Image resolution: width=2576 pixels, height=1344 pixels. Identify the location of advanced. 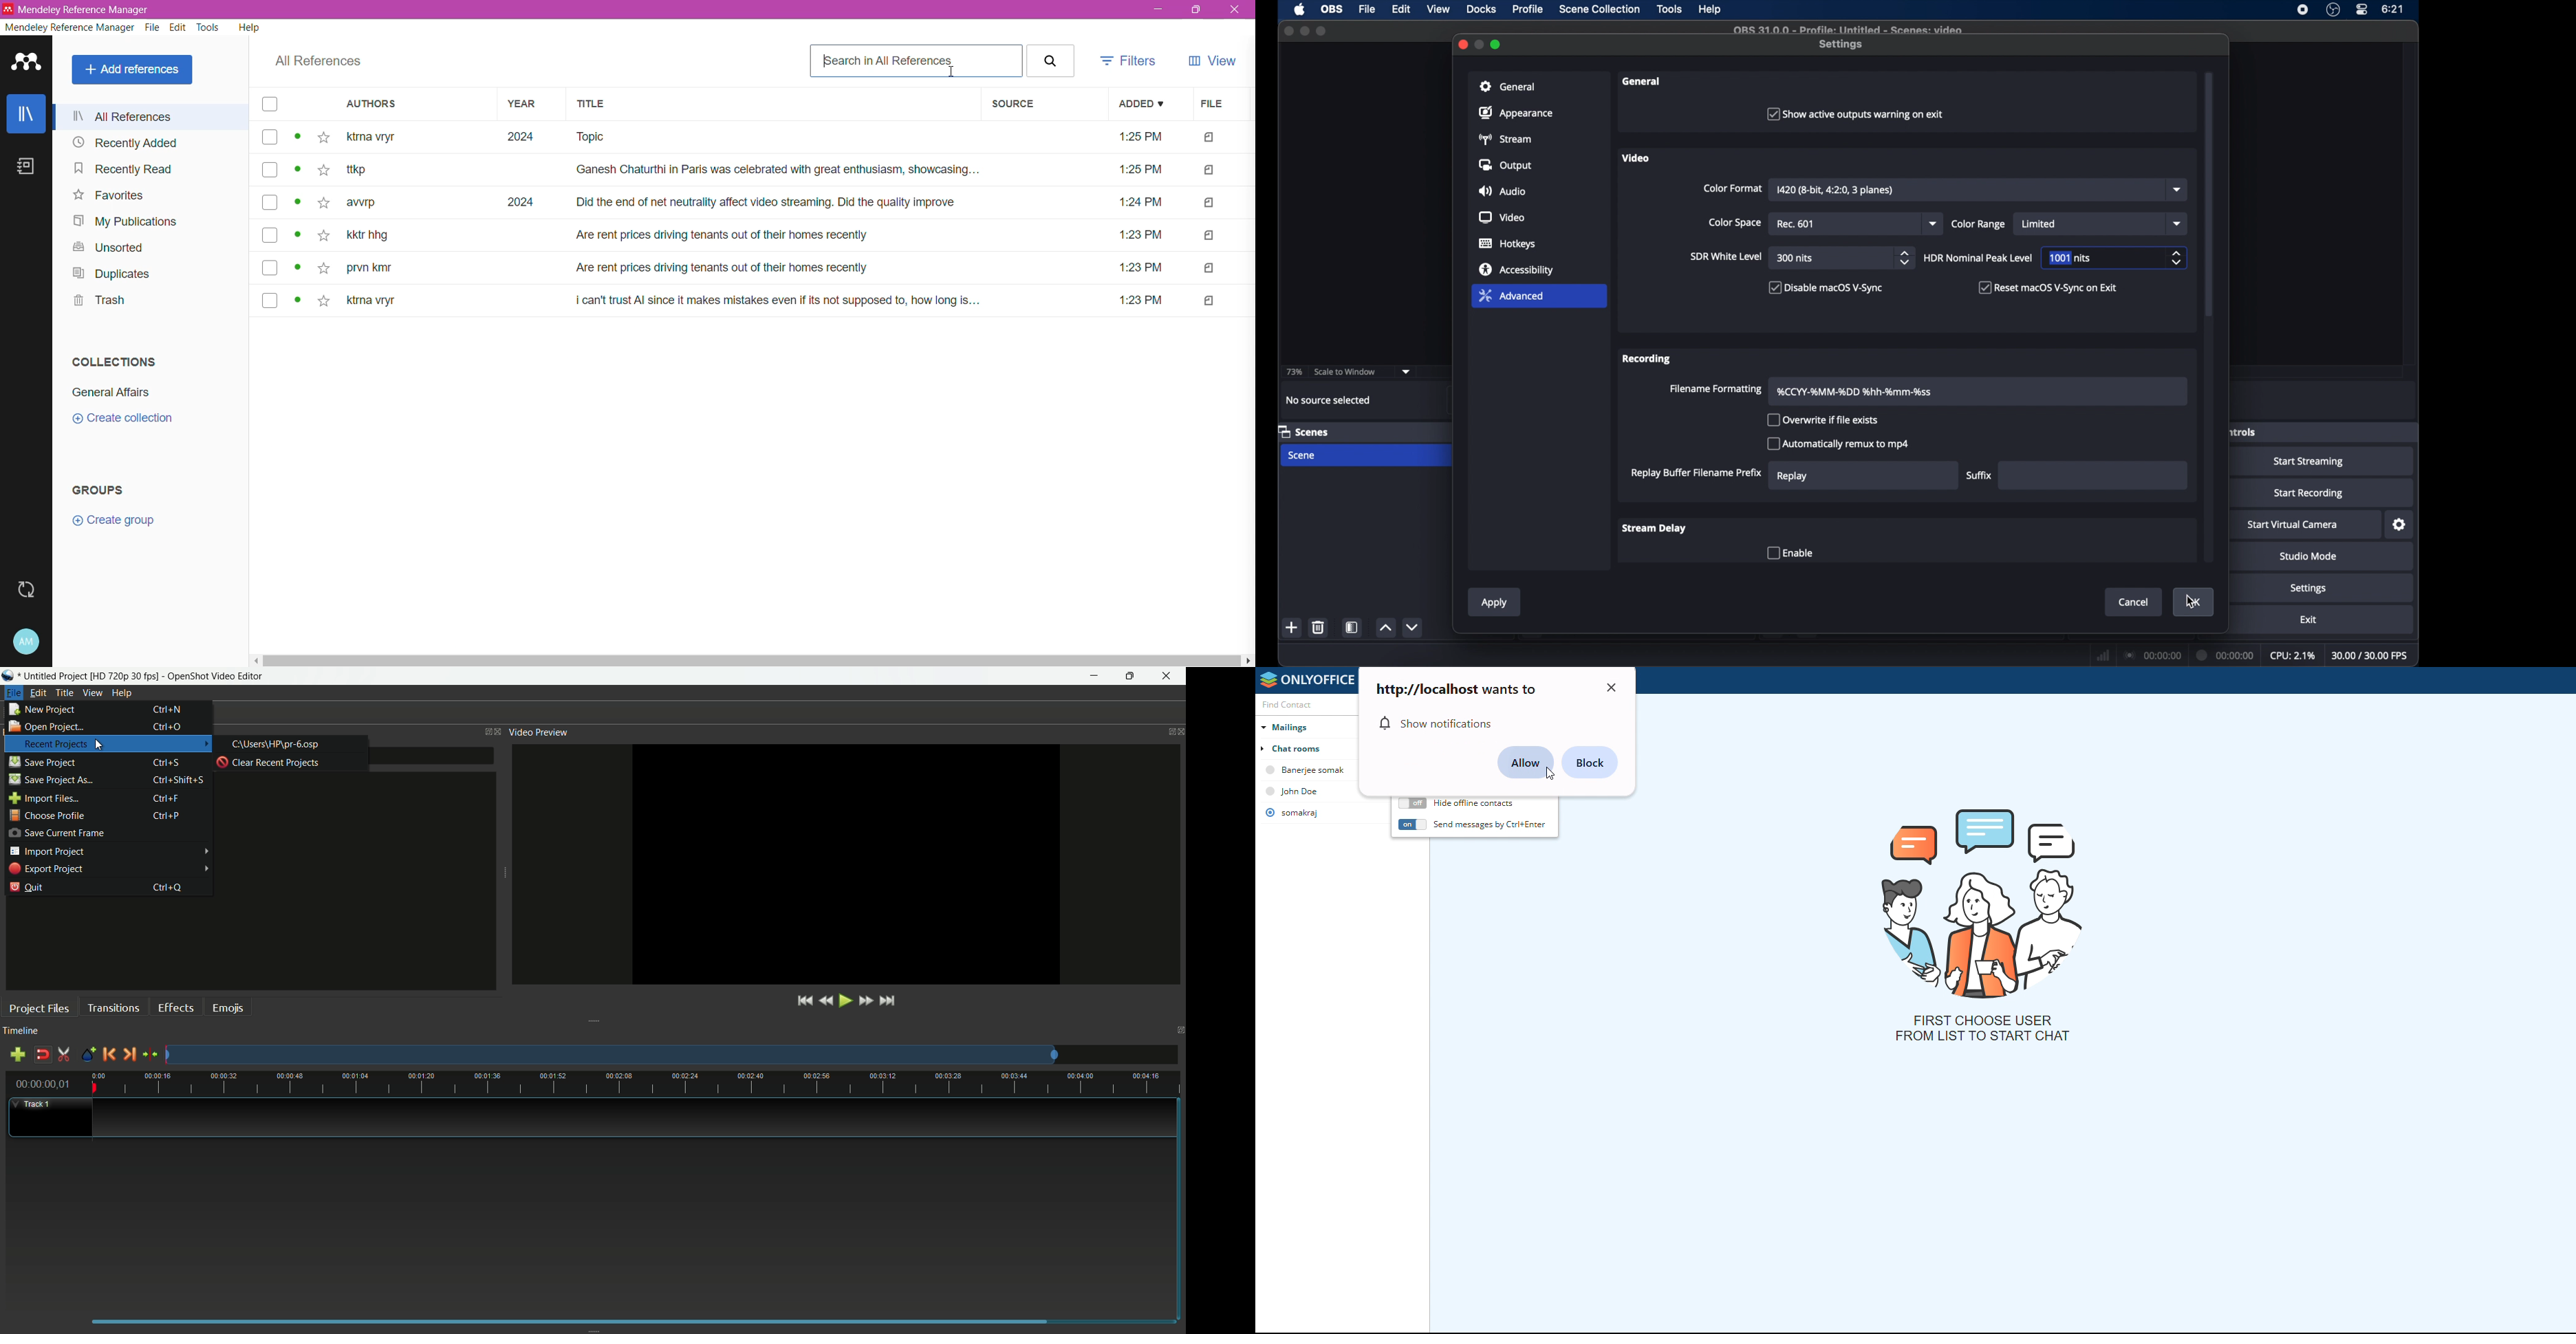
(1511, 295).